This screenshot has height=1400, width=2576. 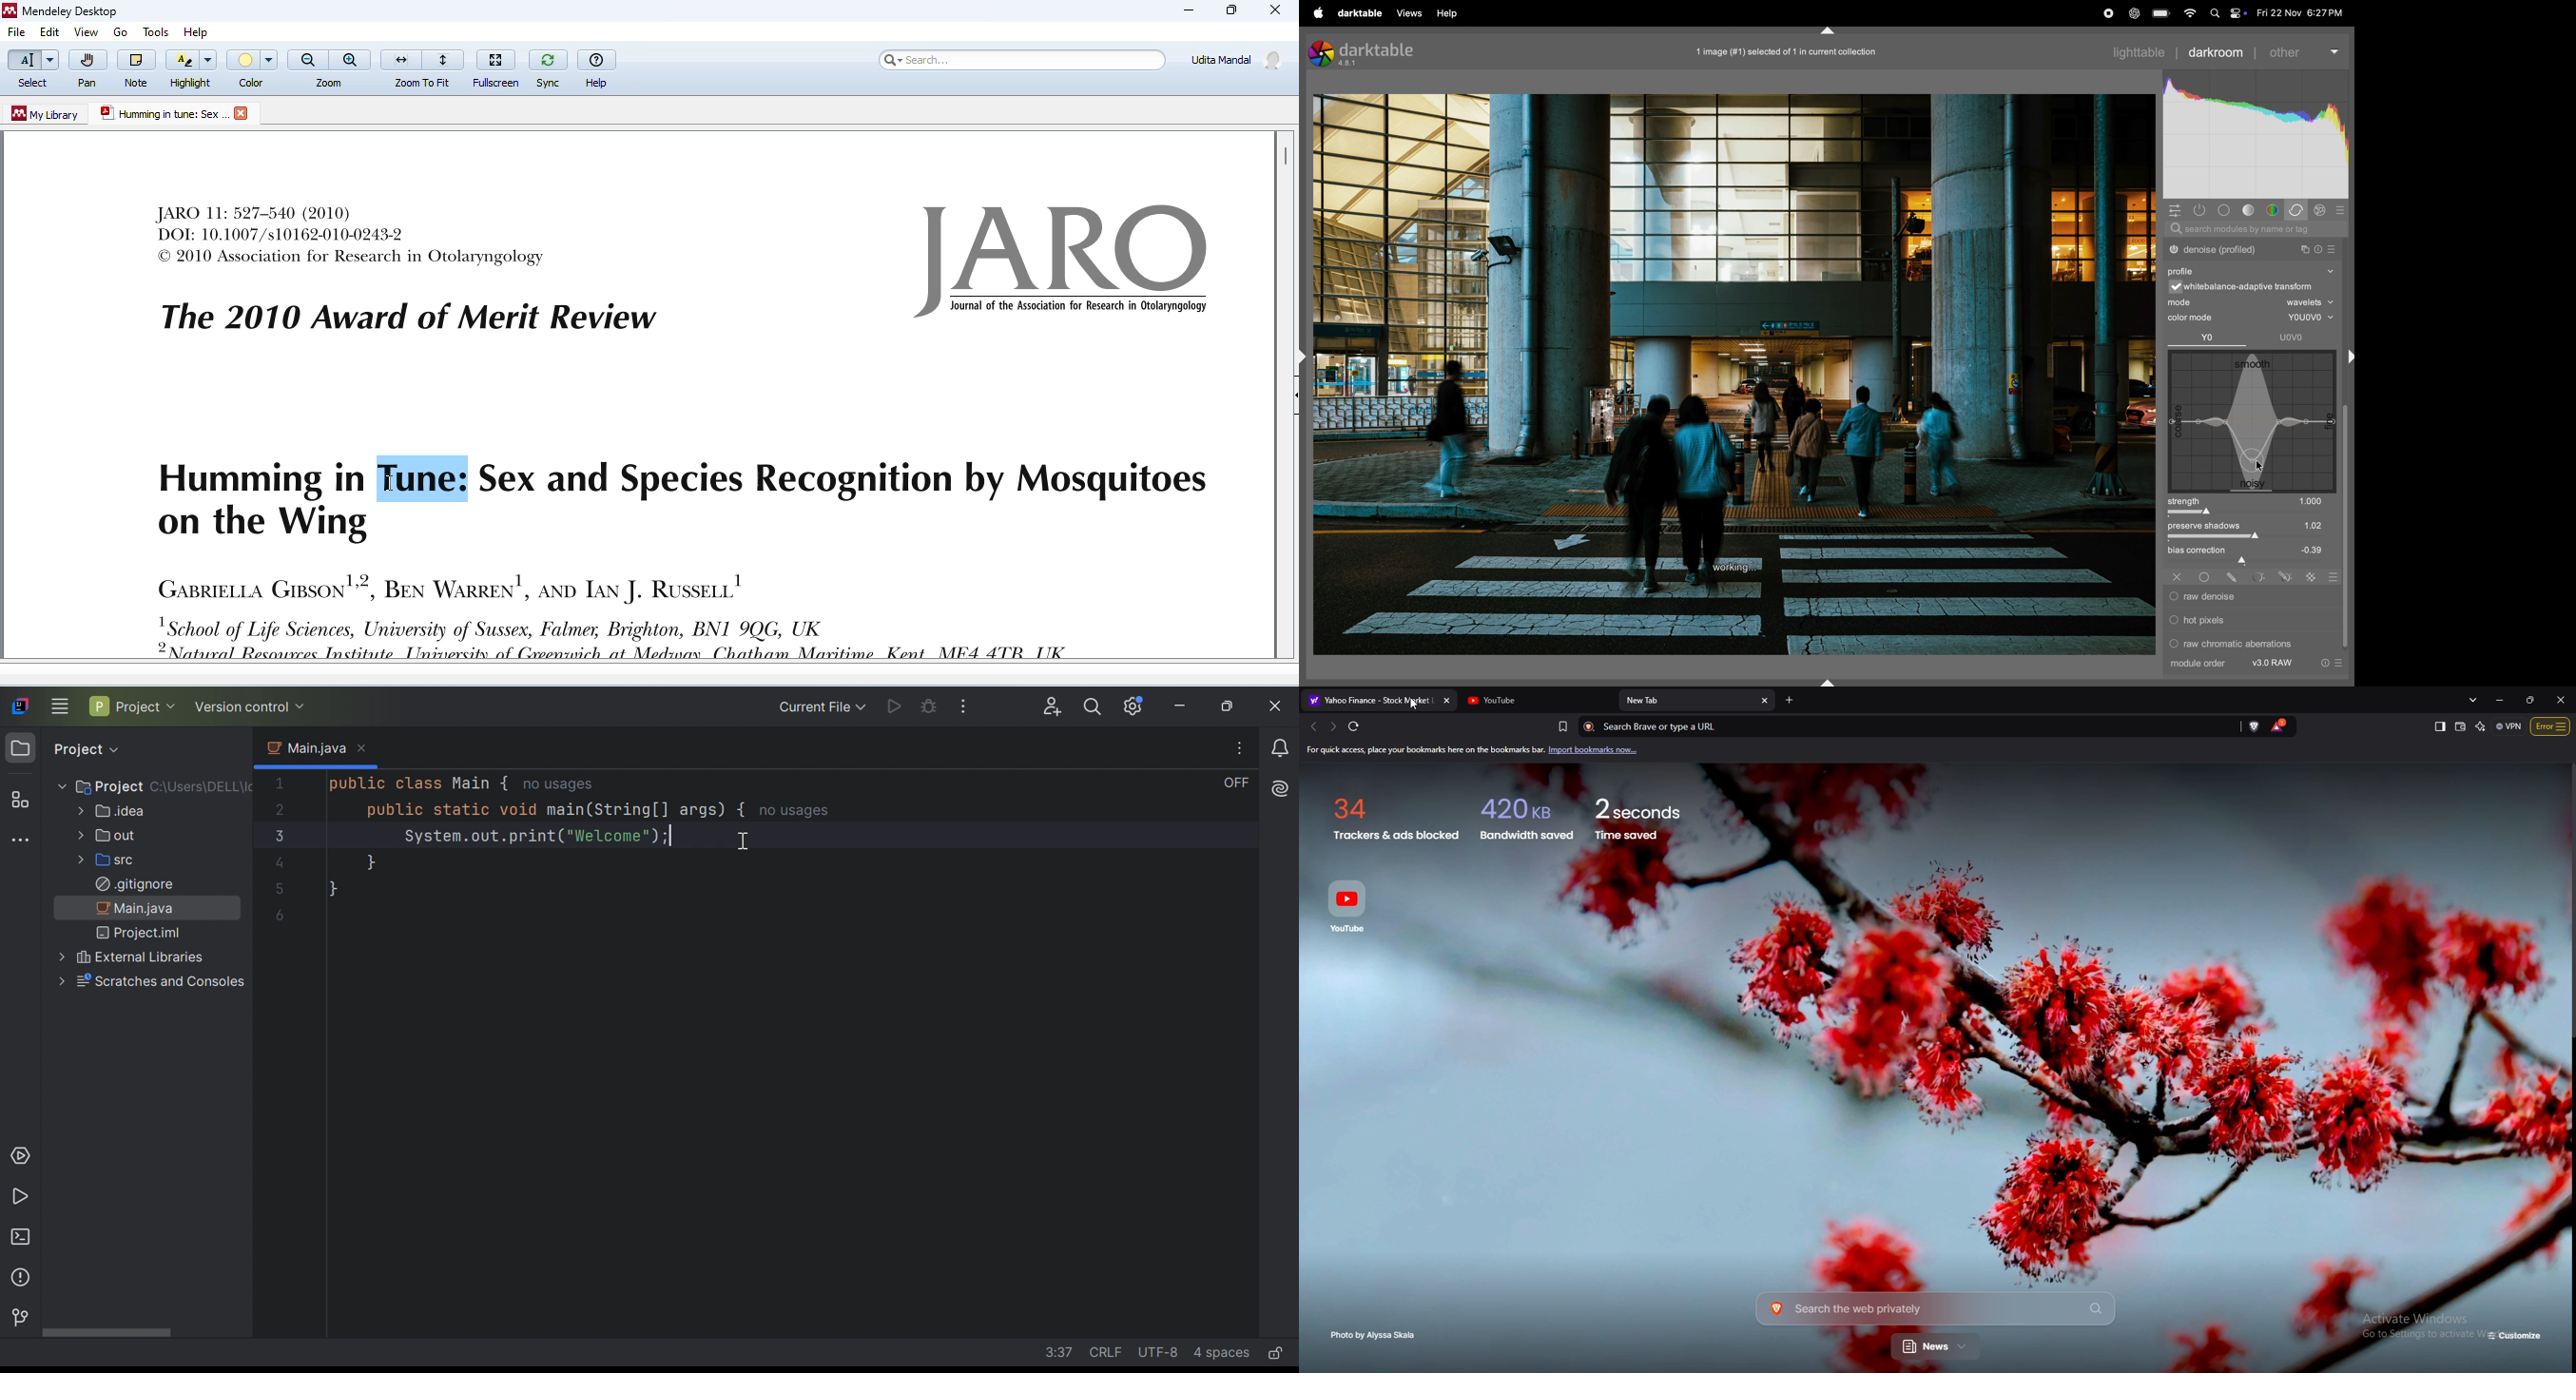 I want to click on 3:37, so click(x=1060, y=1353).